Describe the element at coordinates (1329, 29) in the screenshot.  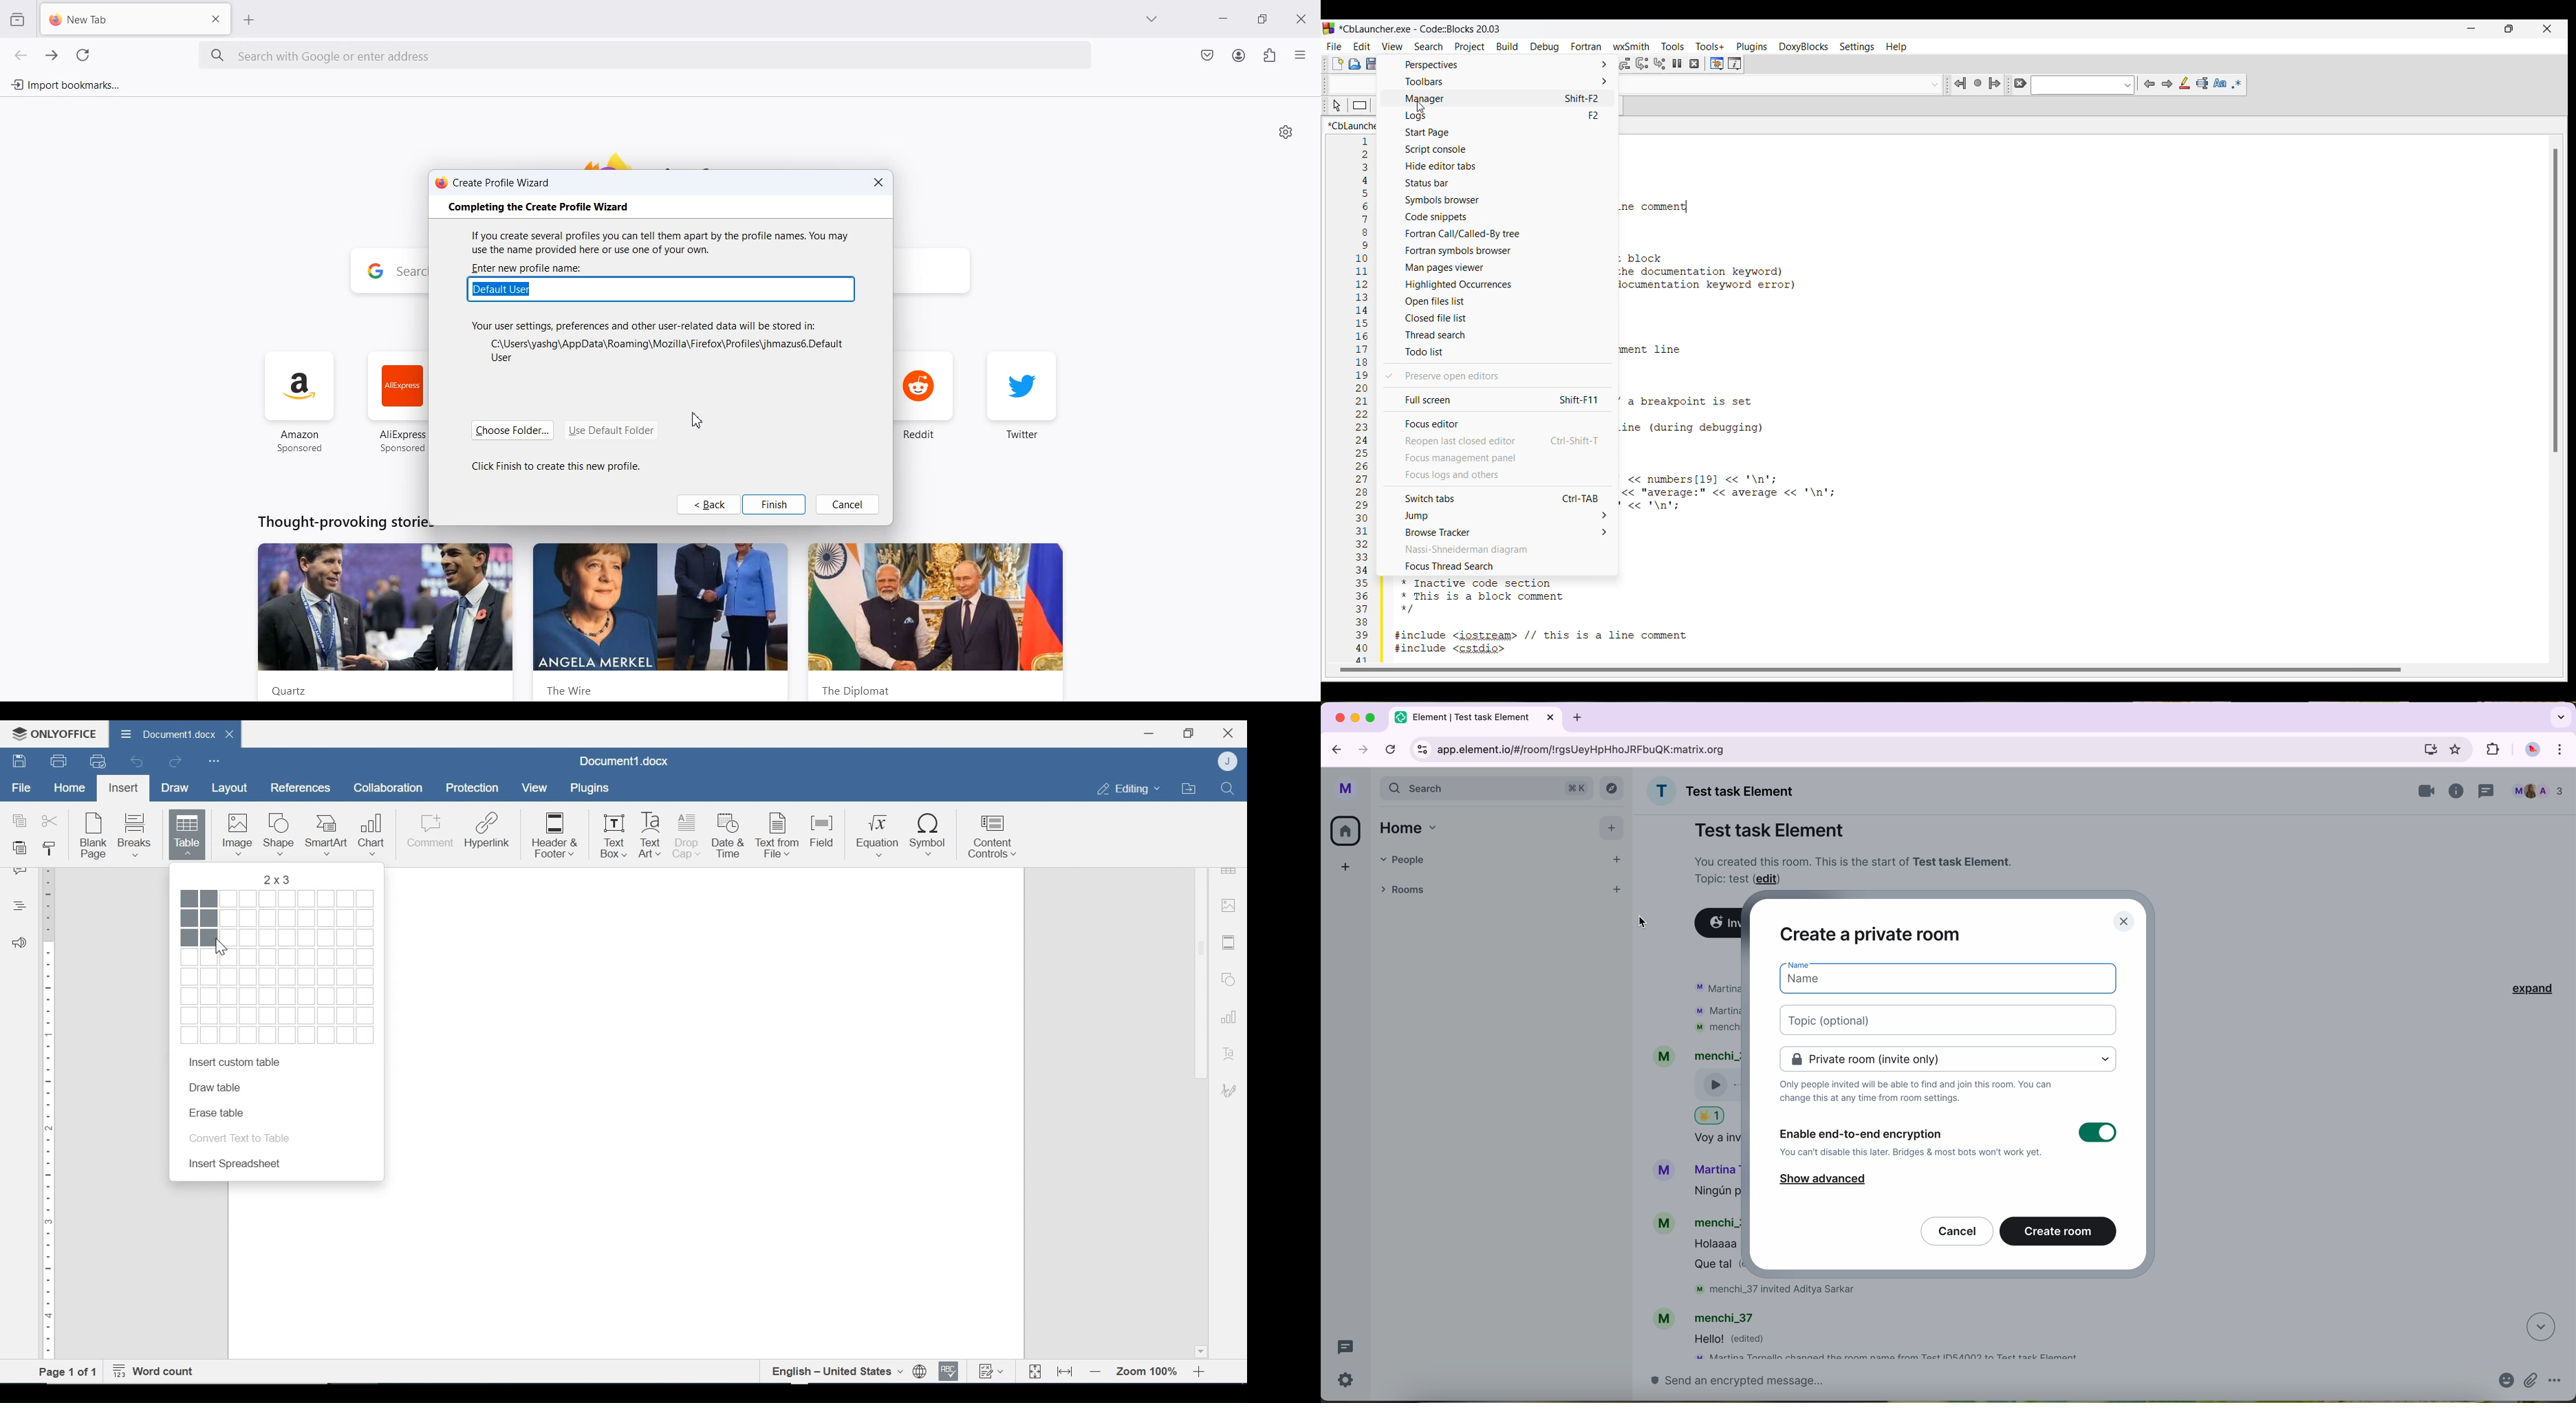
I see `Software logo` at that location.